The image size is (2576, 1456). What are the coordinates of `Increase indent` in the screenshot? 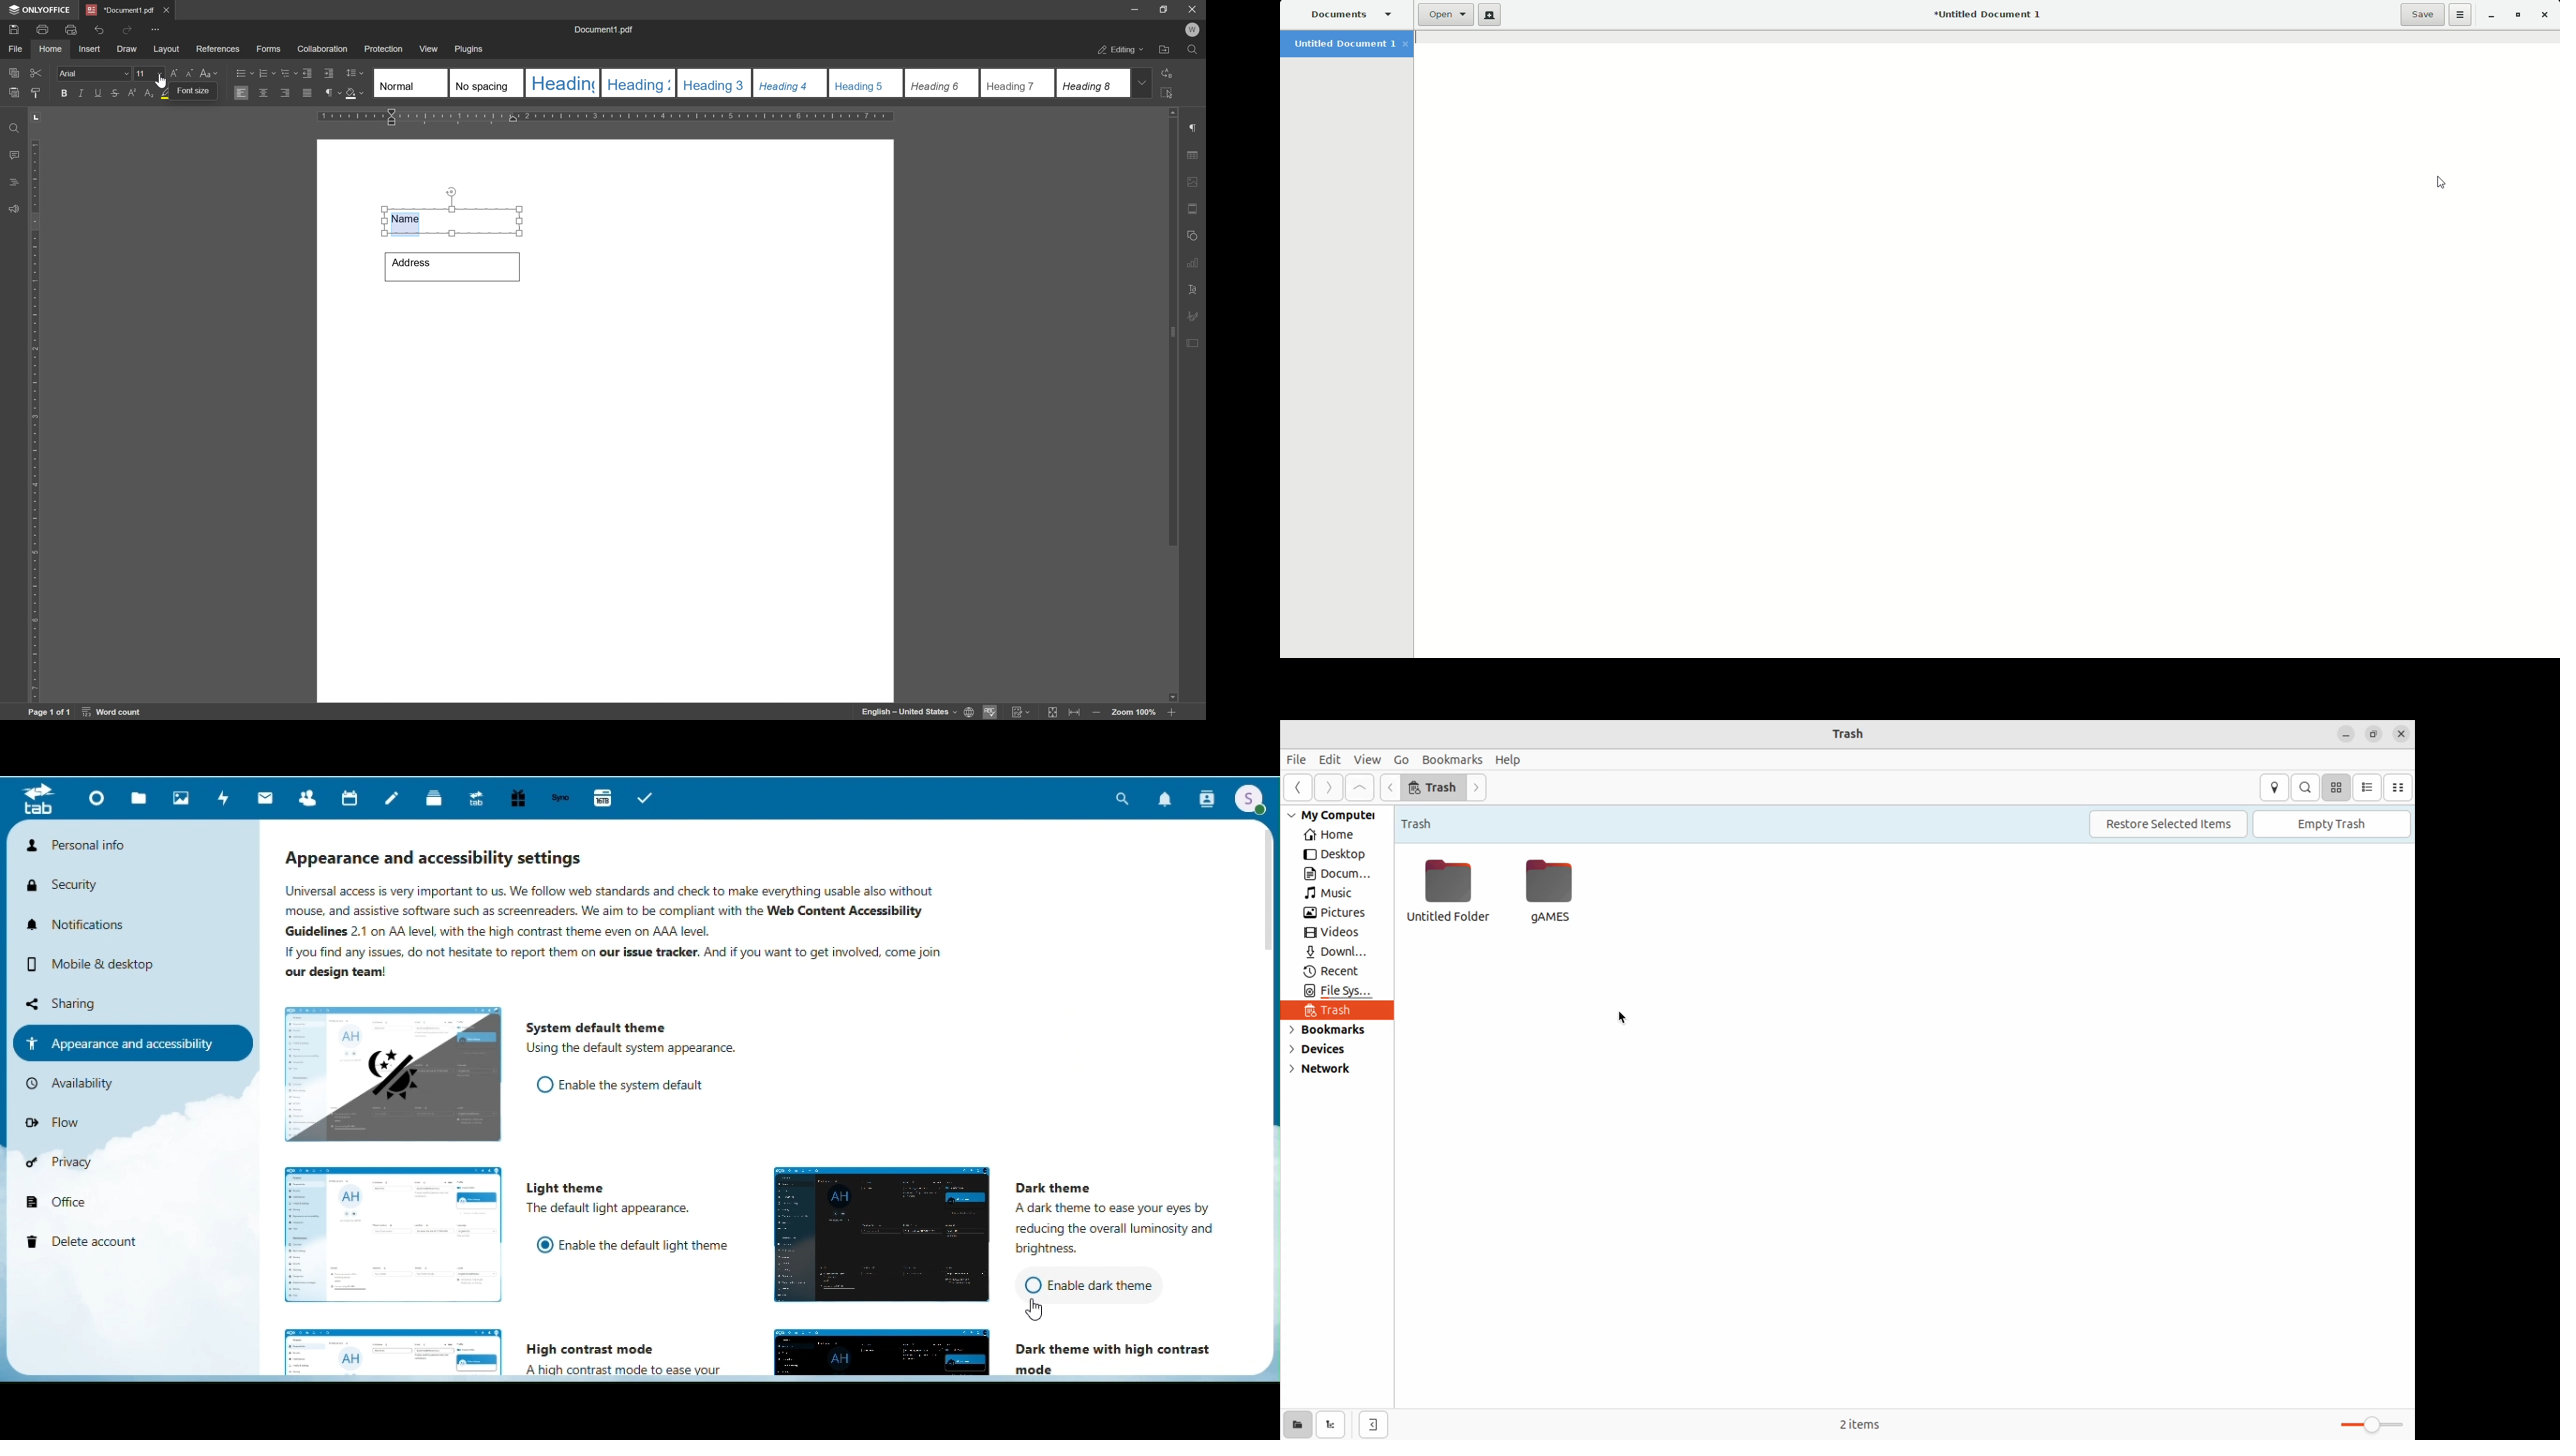 It's located at (330, 74).